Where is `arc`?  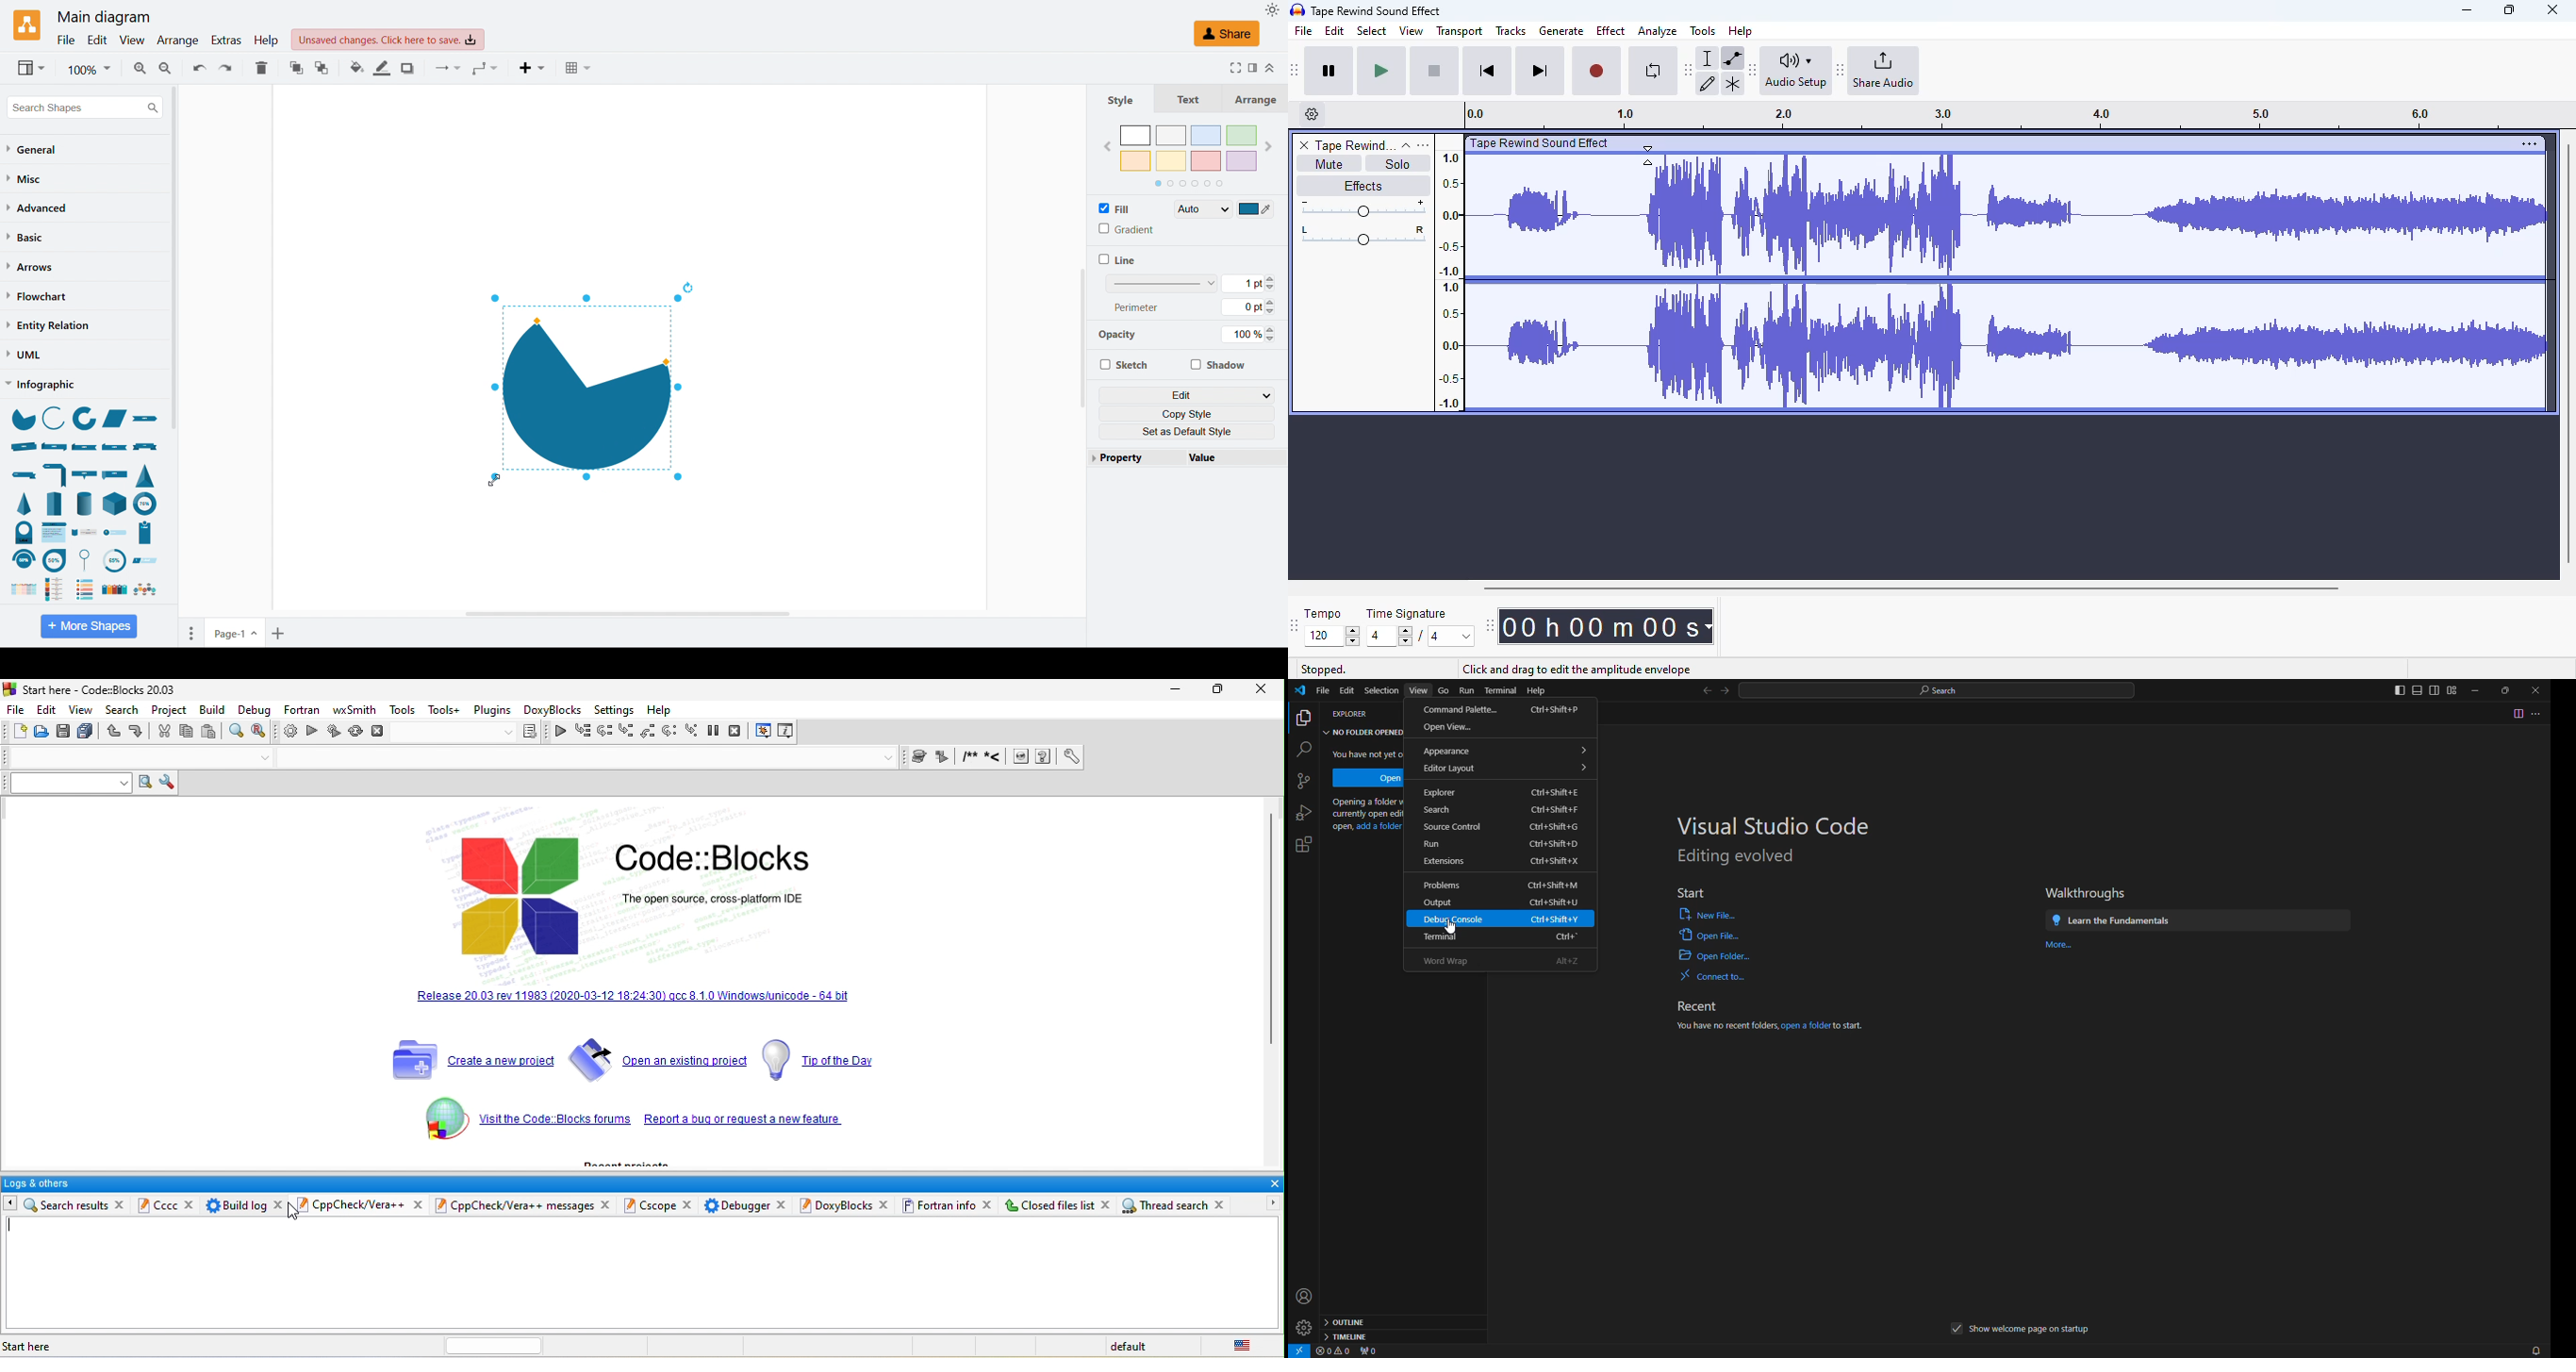 arc is located at coordinates (53, 417).